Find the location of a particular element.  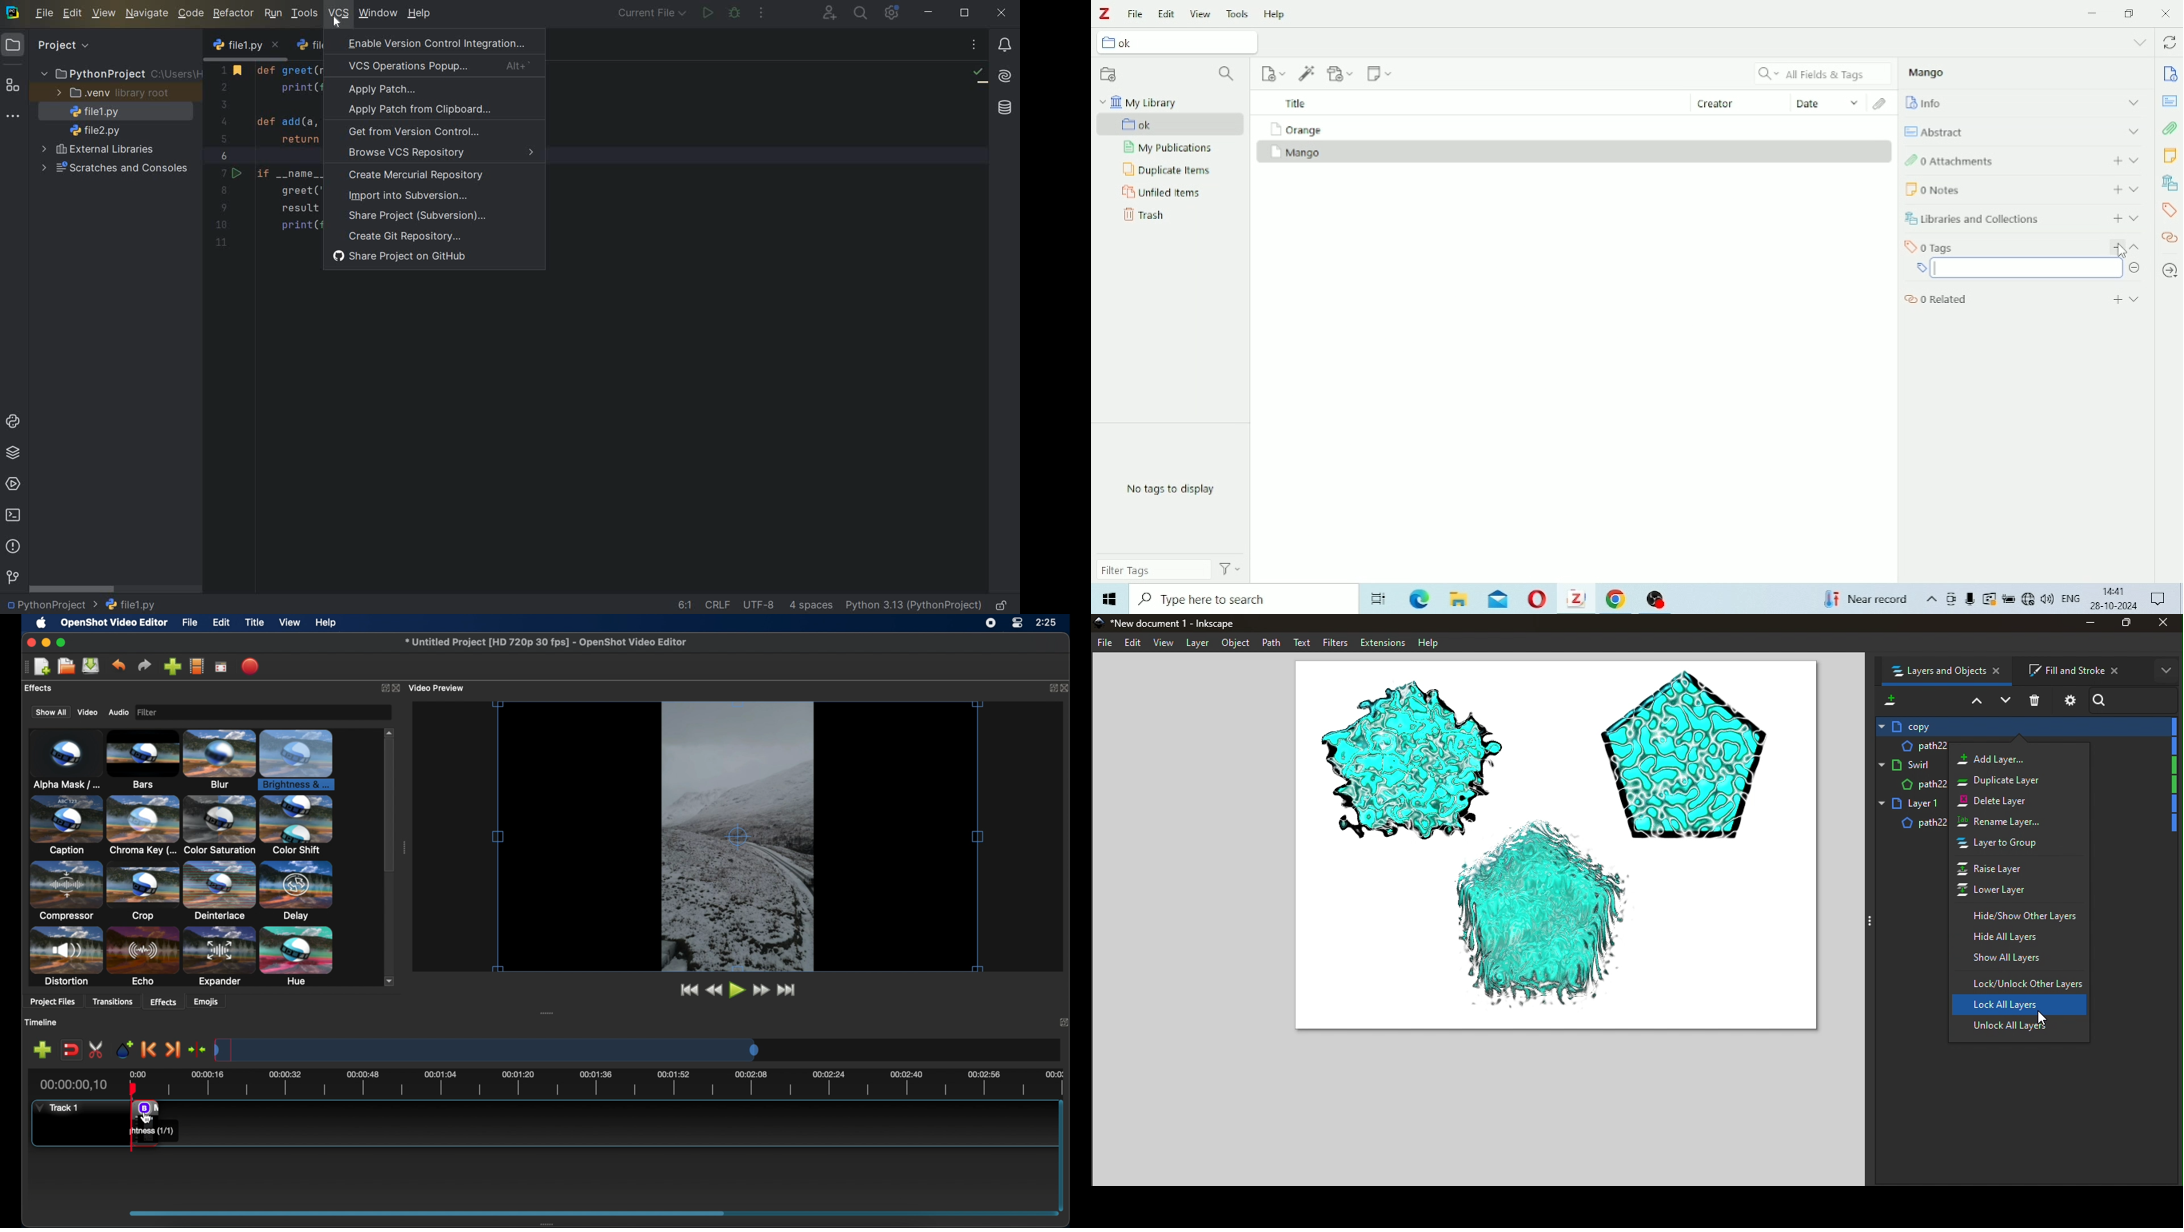

Add layer... is located at coordinates (2014, 759).